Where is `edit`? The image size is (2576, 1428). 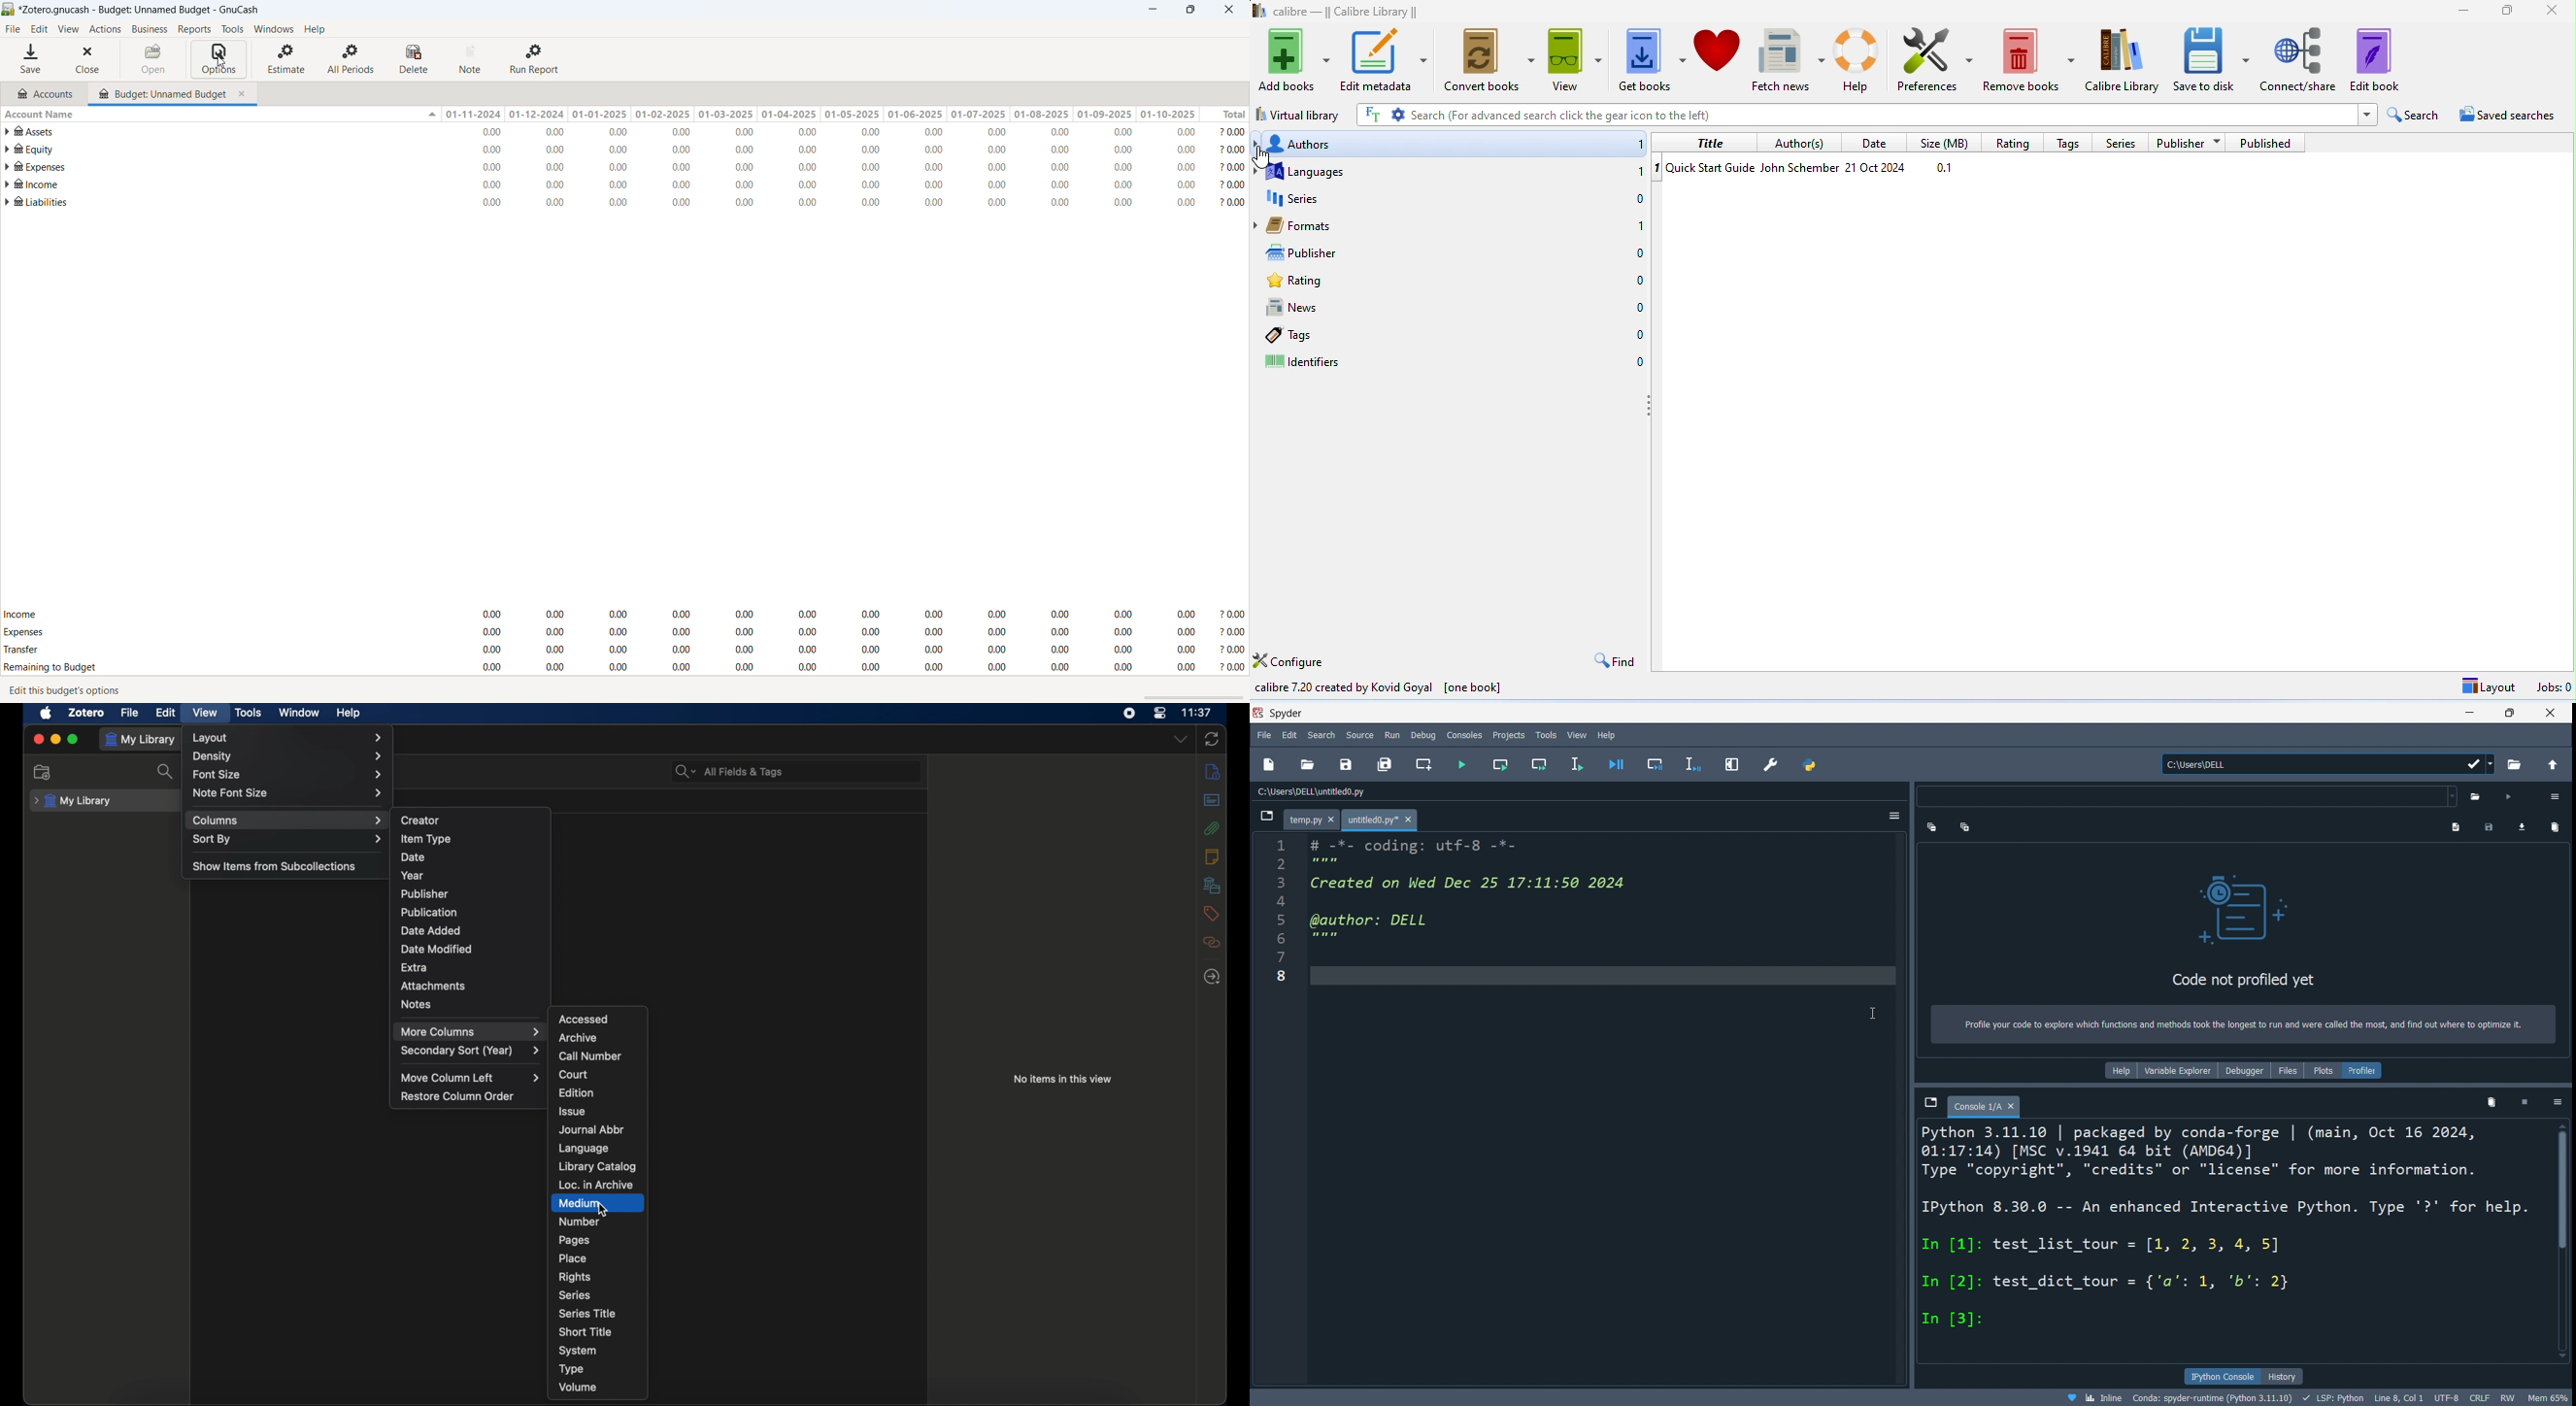
edit is located at coordinates (1291, 736).